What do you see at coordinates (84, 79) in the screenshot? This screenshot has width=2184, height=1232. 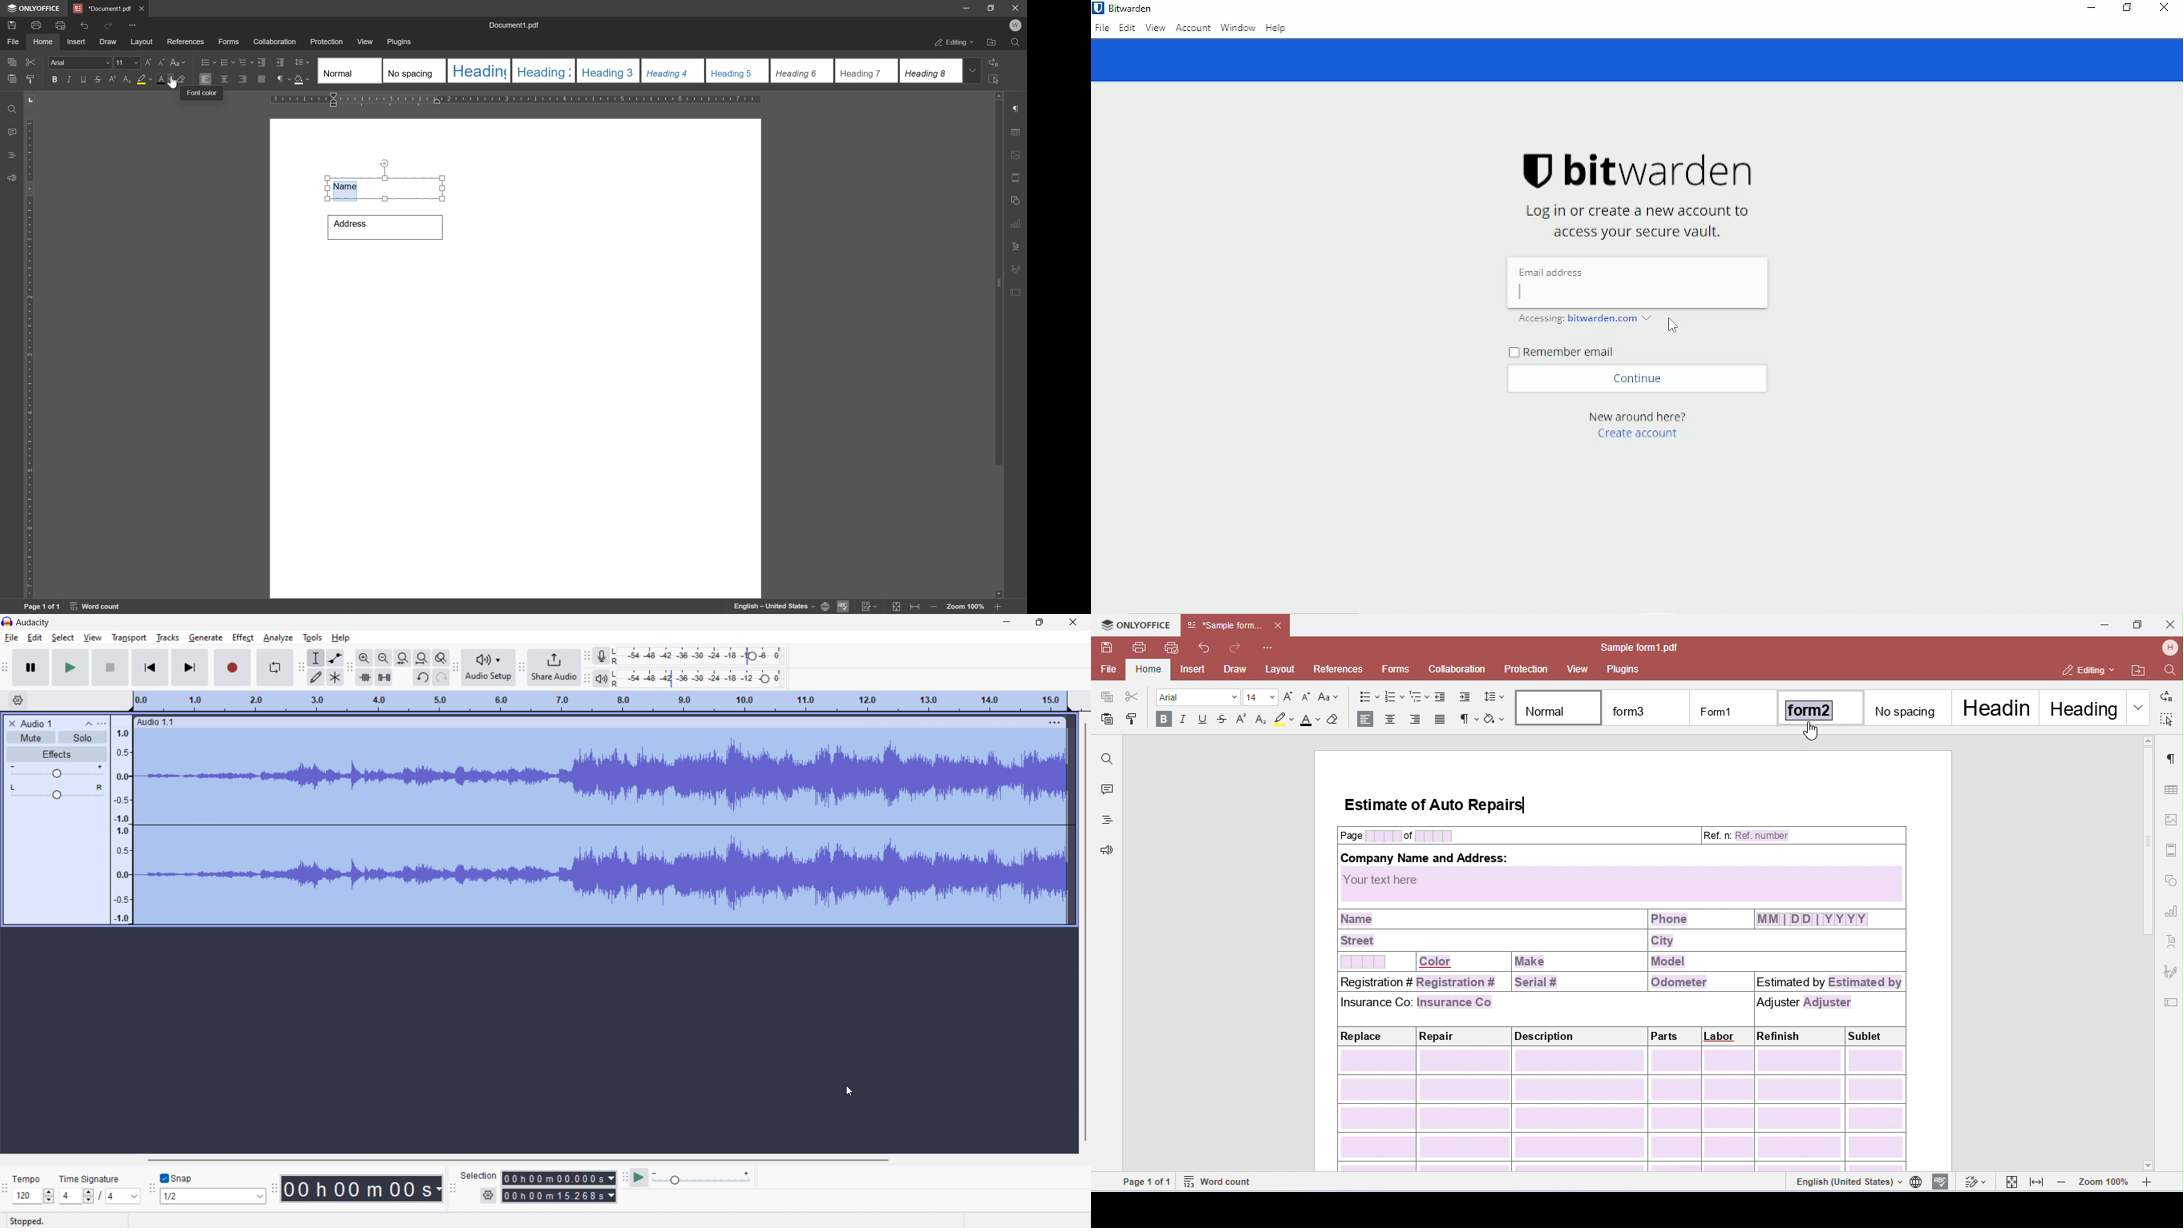 I see `underline` at bounding box center [84, 79].